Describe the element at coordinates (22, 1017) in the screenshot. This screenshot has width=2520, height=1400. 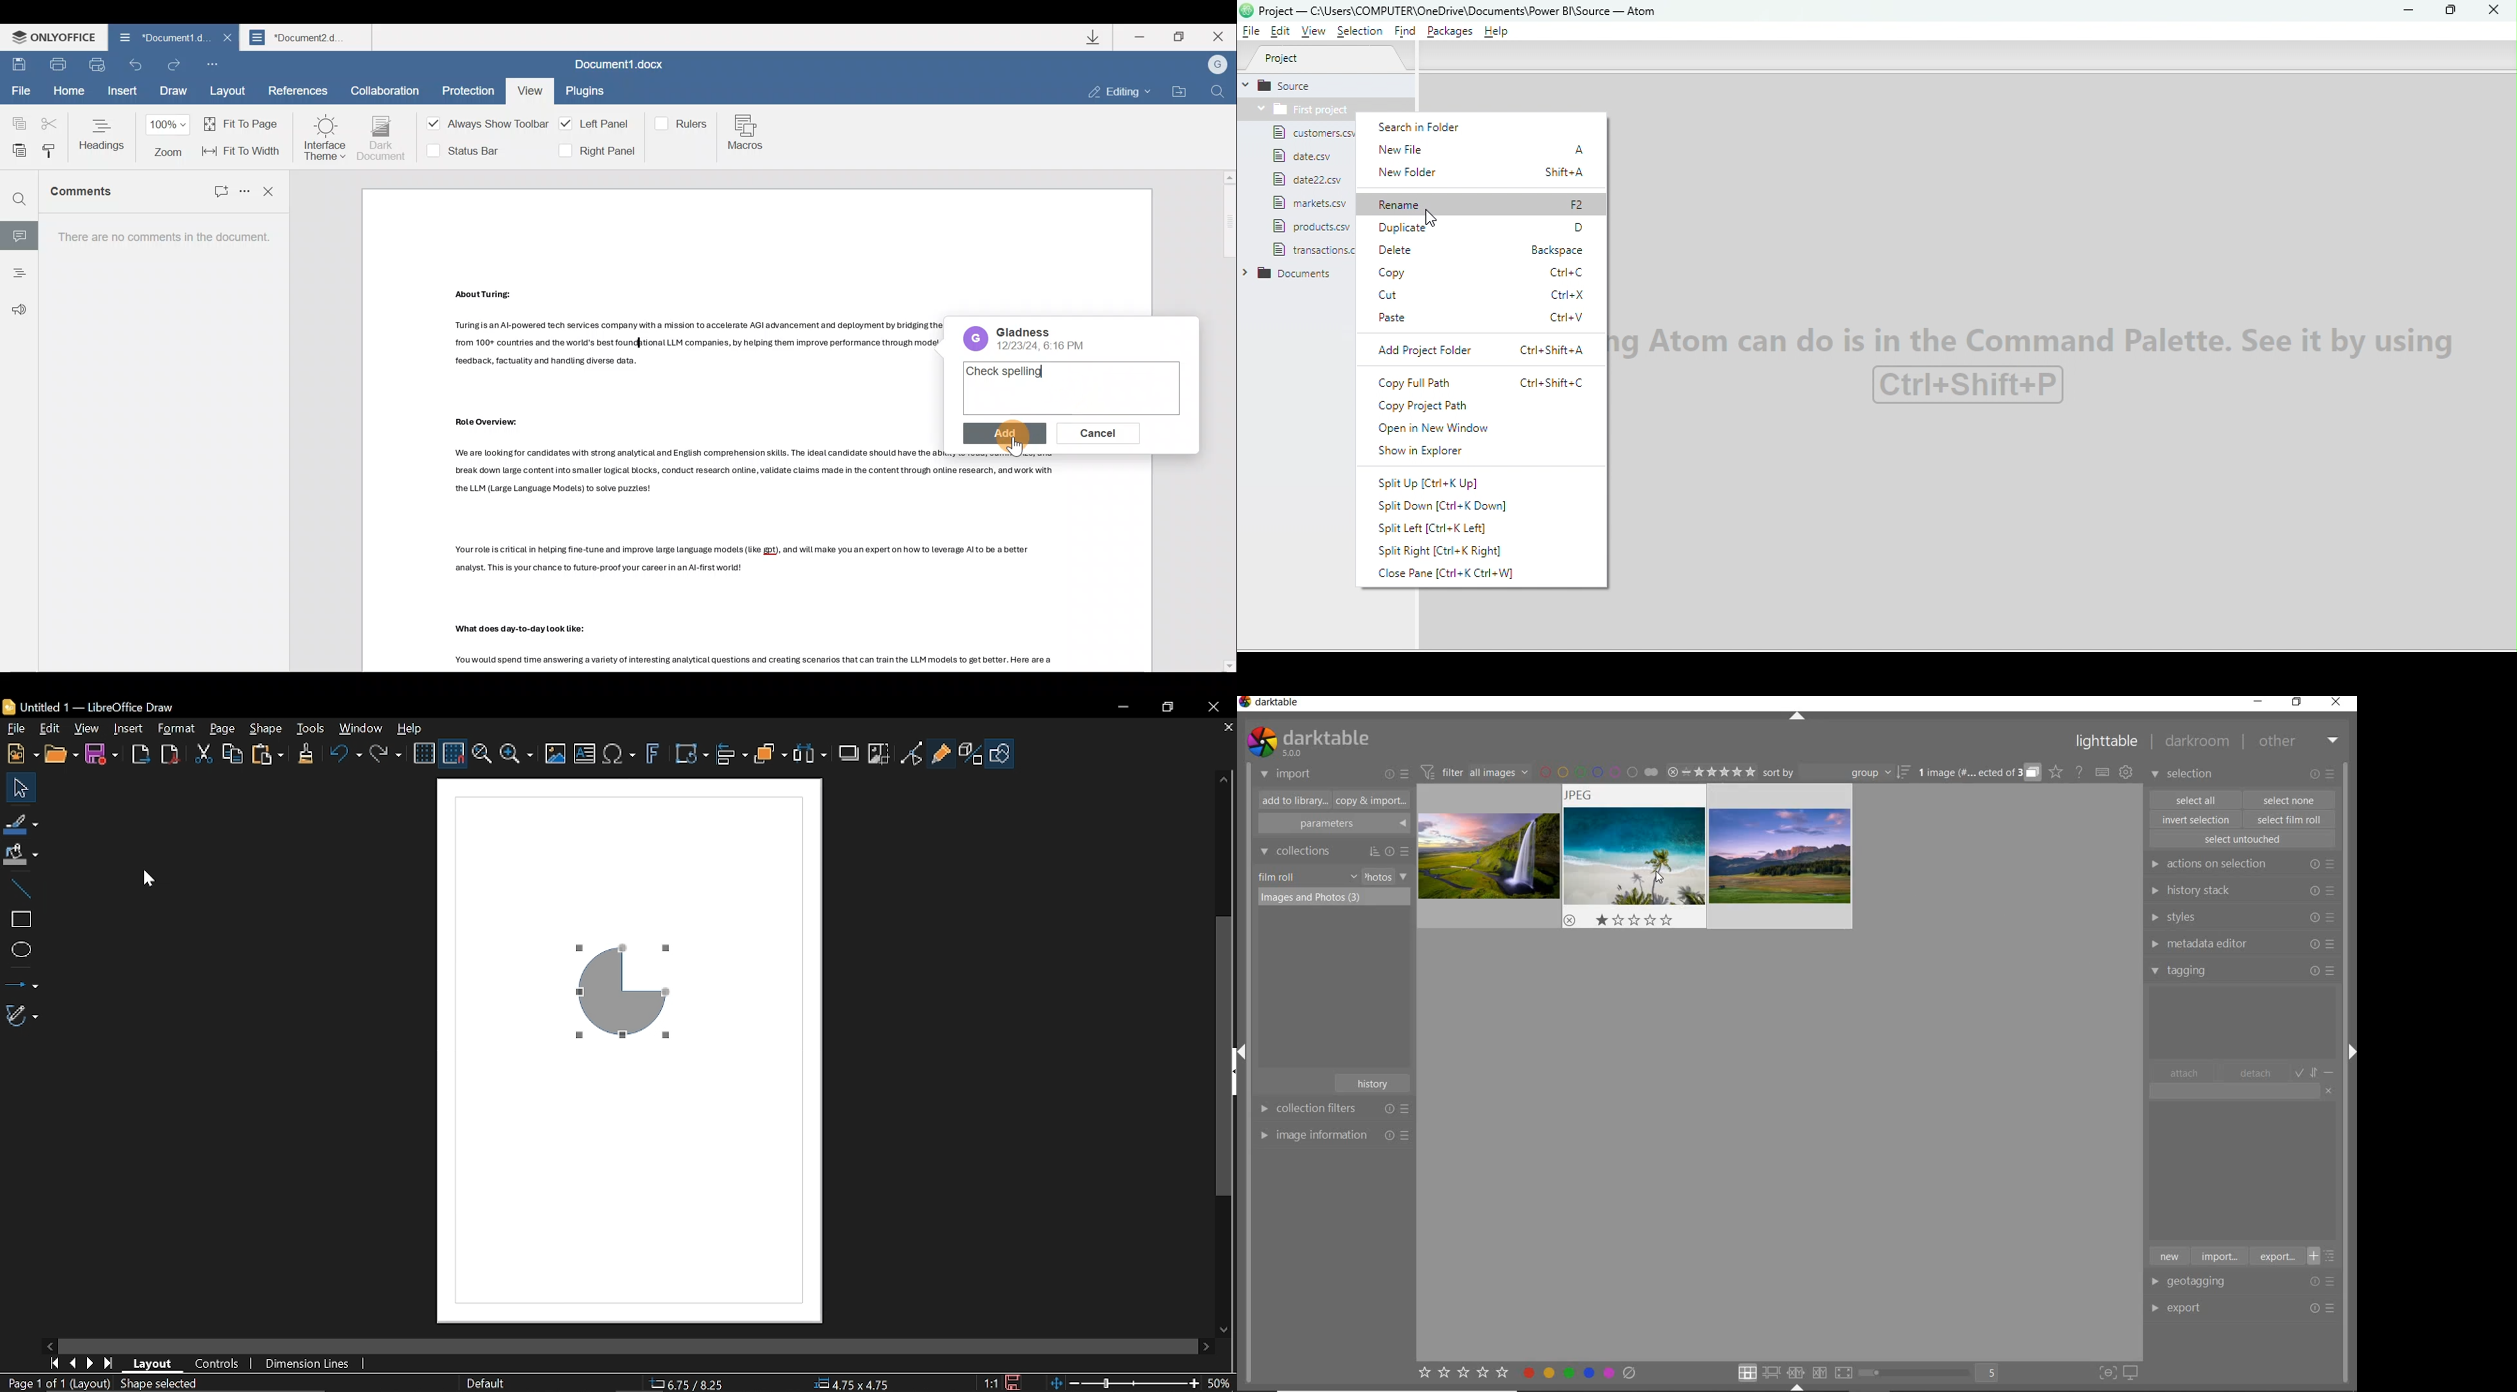
I see `Curves and polygons` at that location.